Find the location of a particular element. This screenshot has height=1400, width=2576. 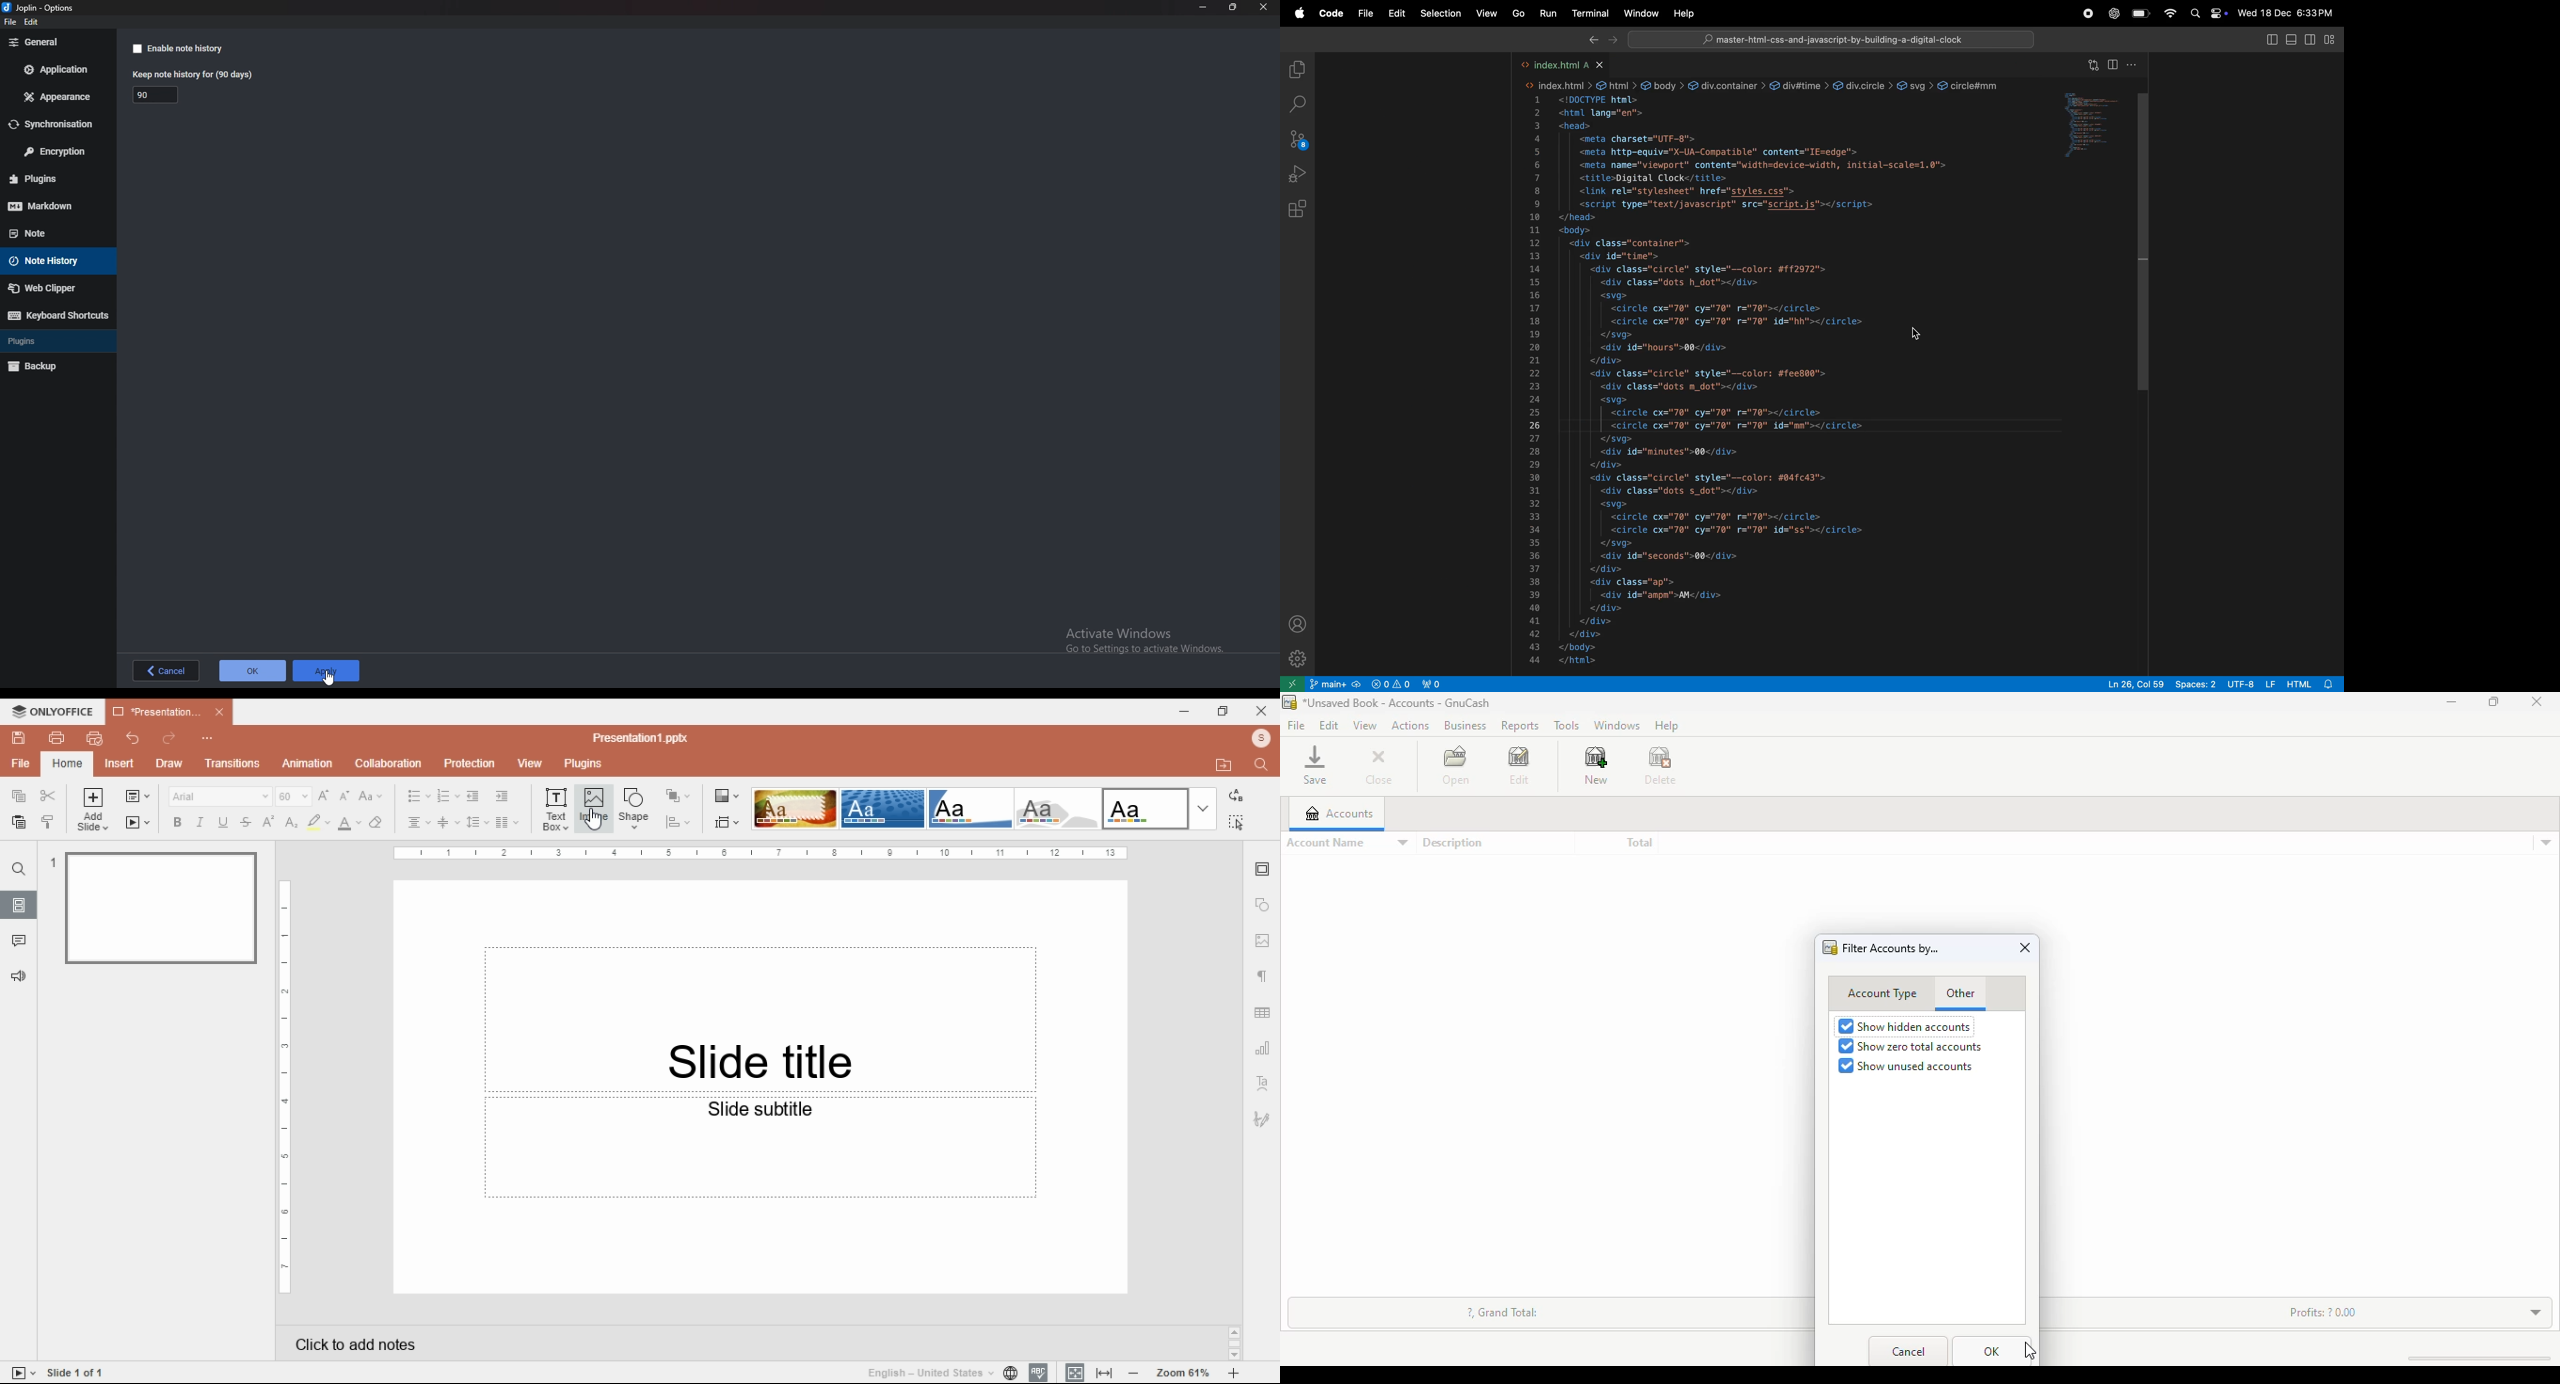

view is located at coordinates (529, 762).